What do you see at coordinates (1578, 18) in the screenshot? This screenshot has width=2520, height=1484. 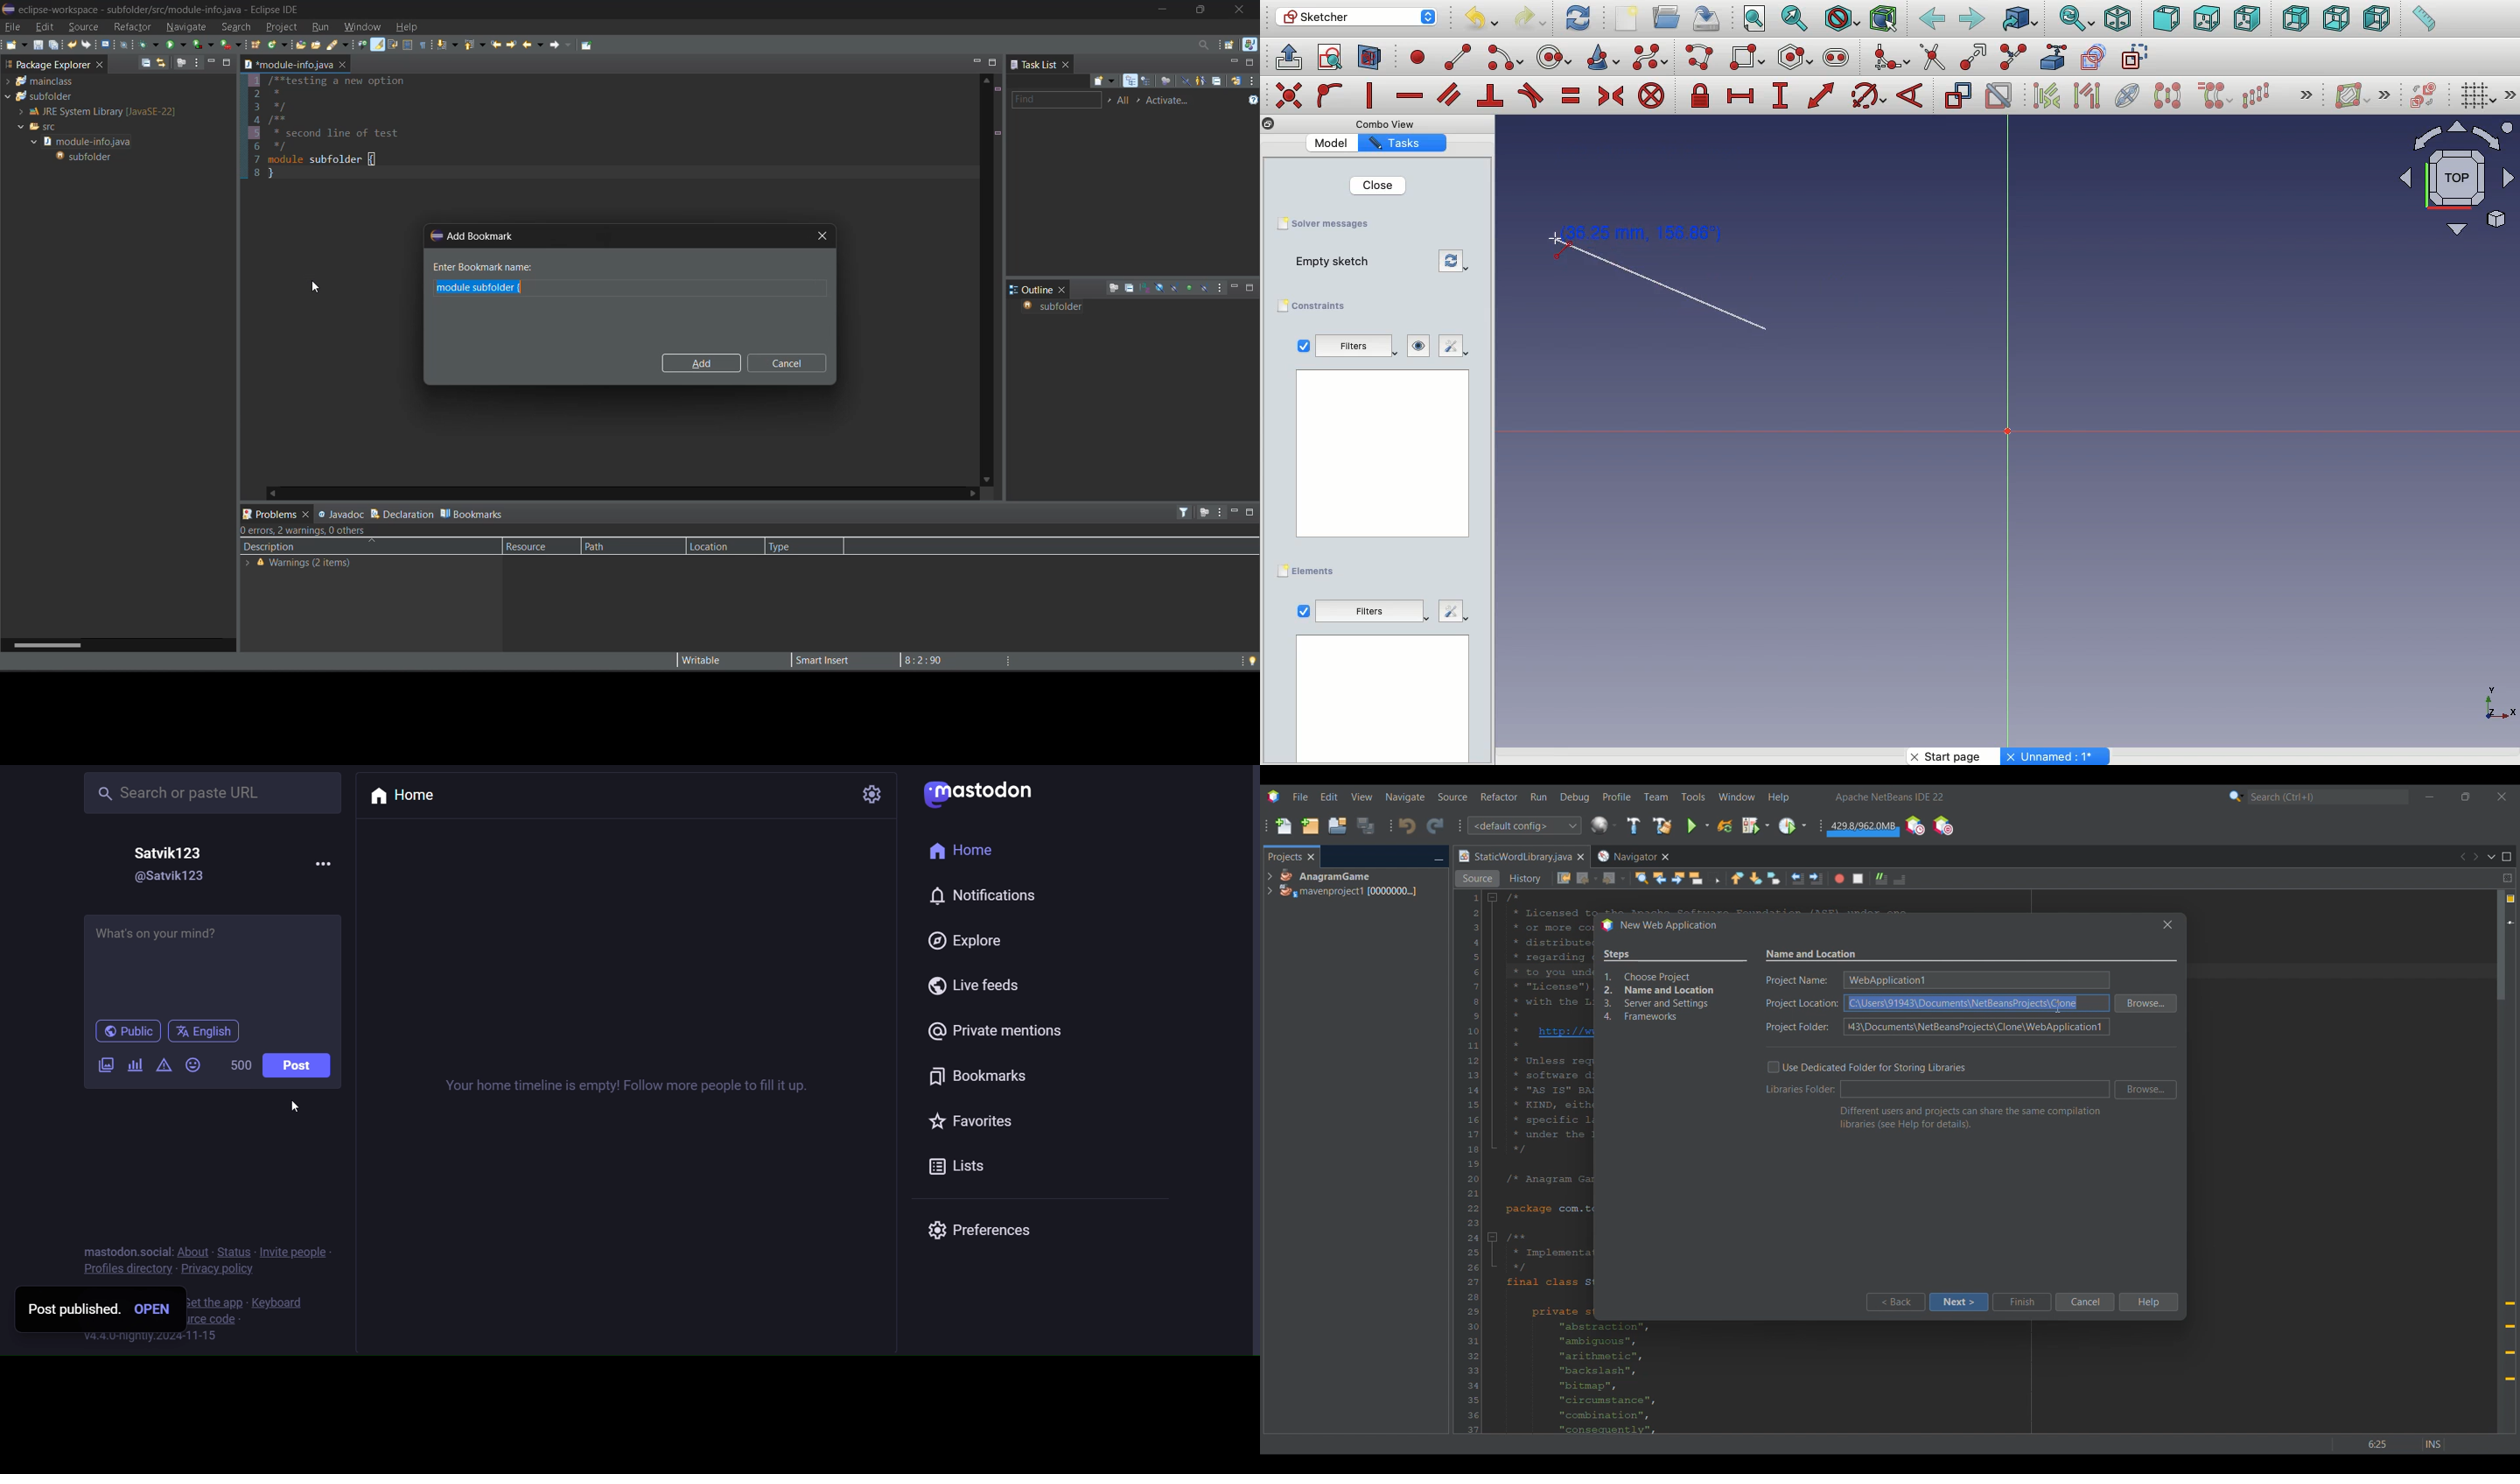 I see `Refresh` at bounding box center [1578, 18].